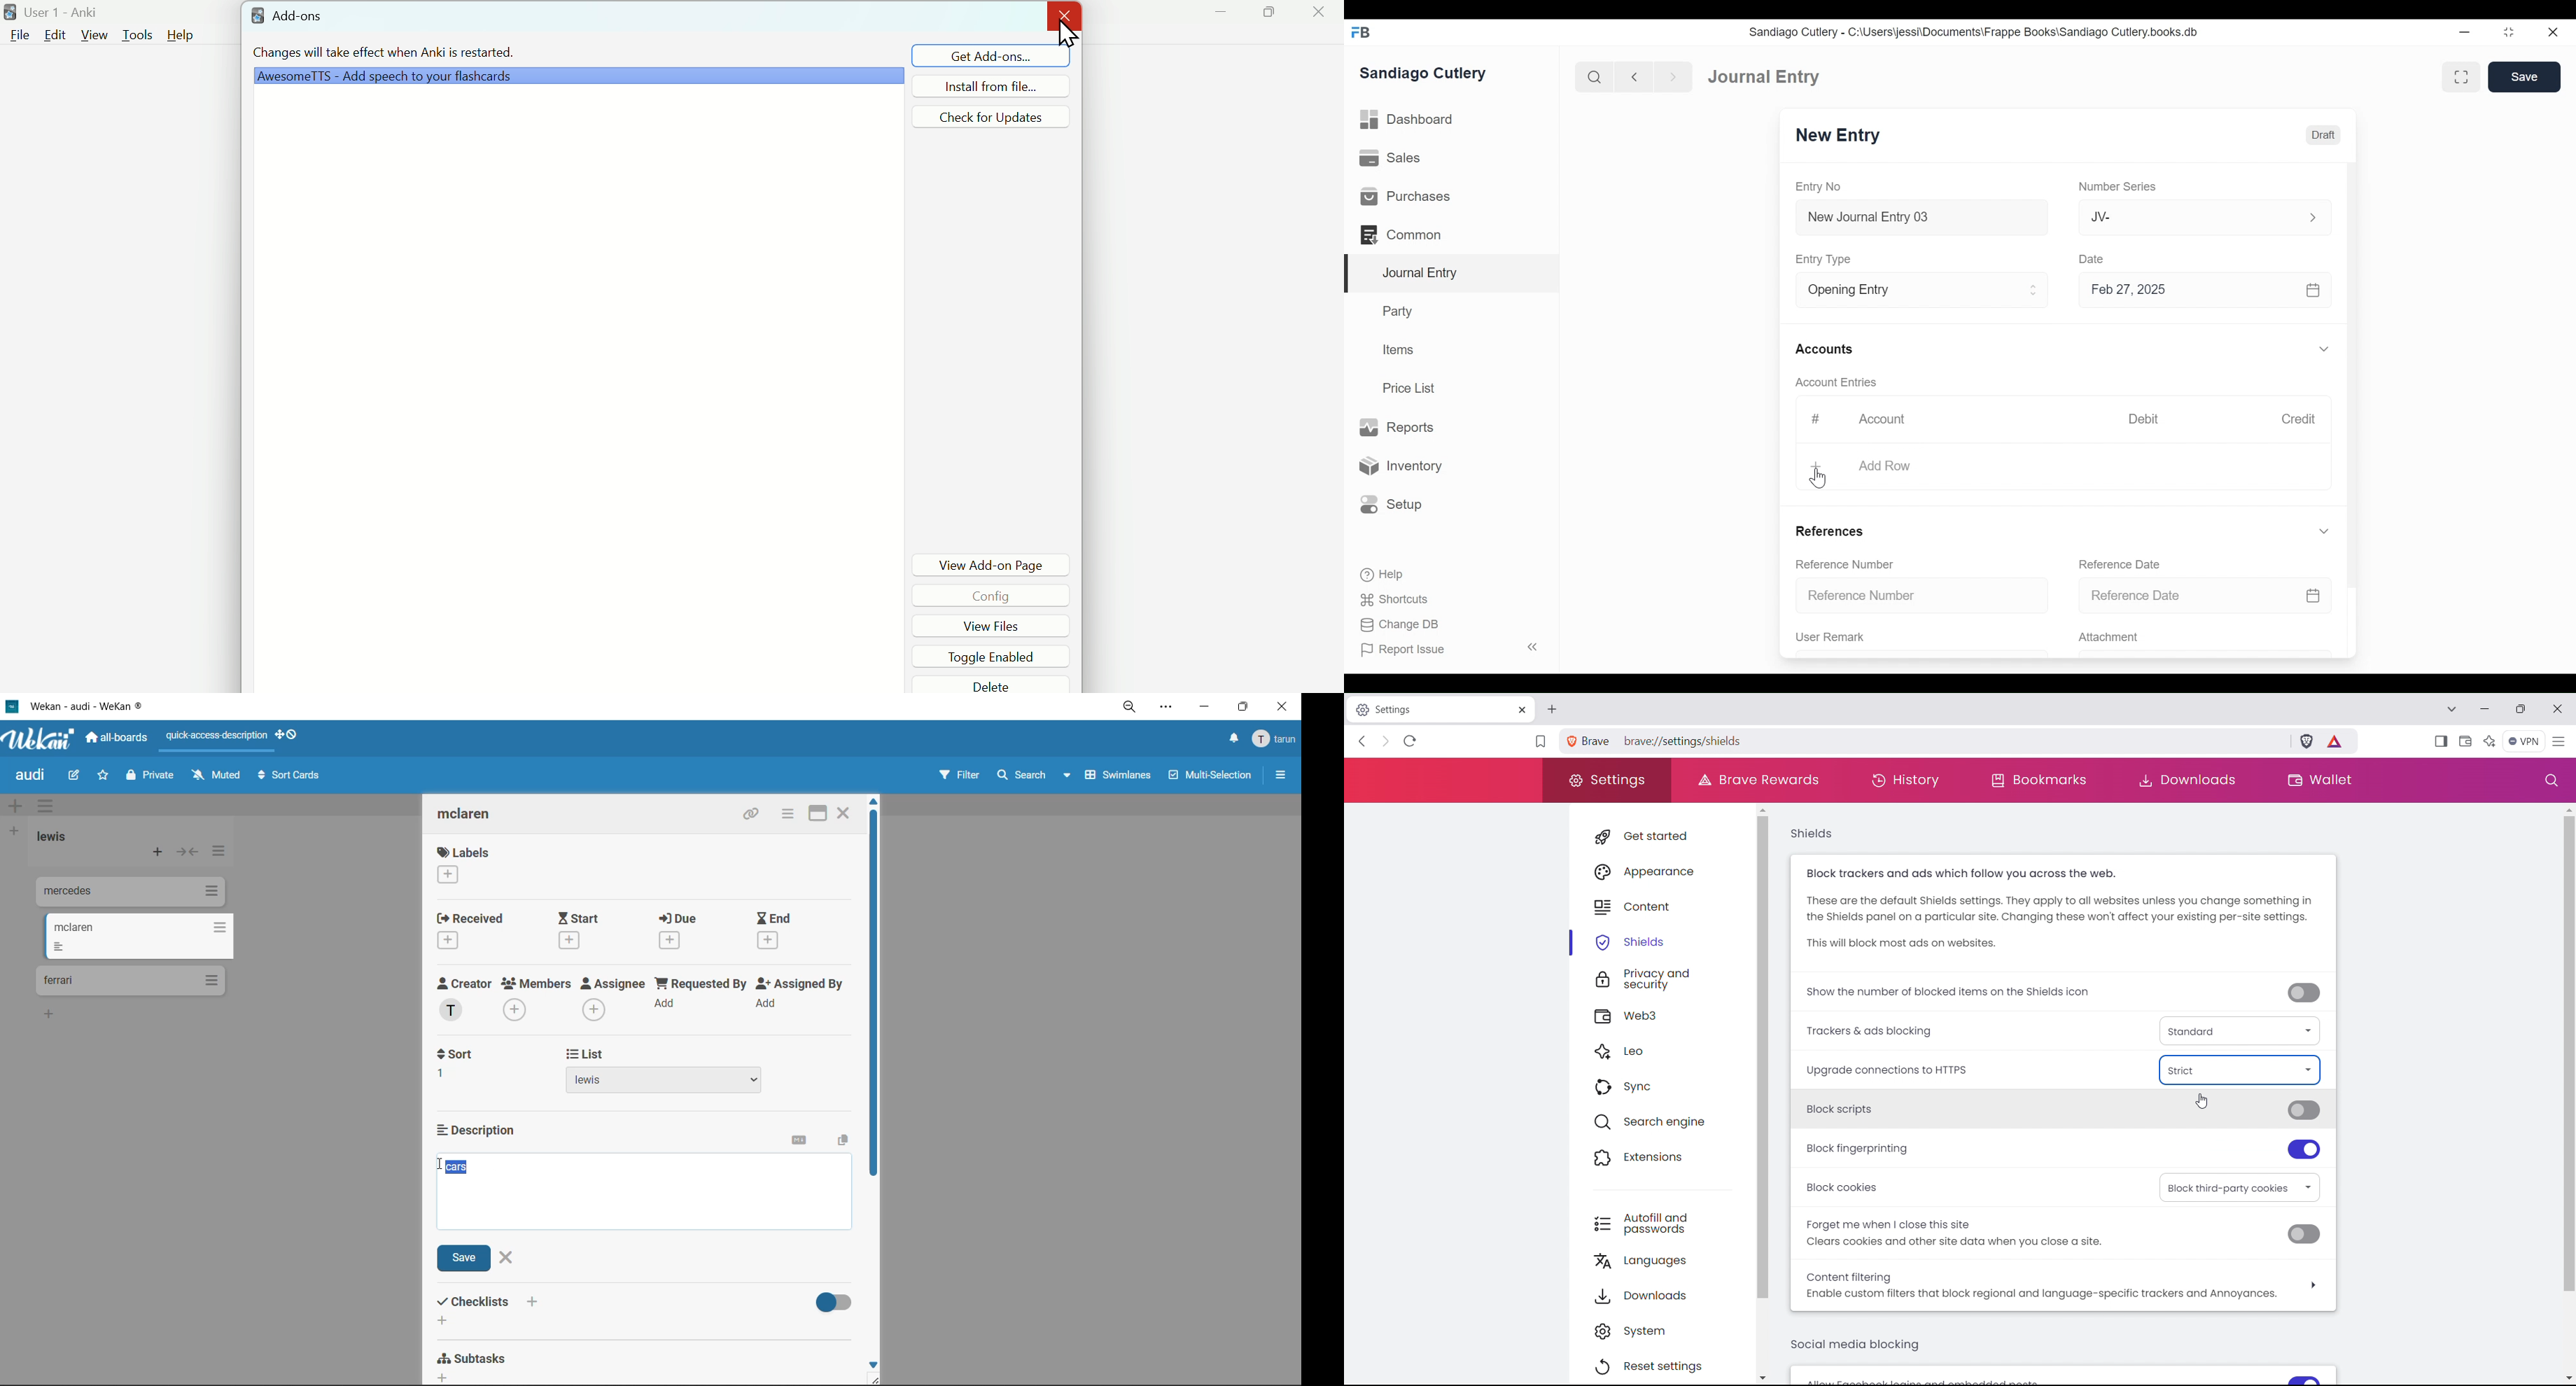  What do you see at coordinates (2552, 32) in the screenshot?
I see `Close` at bounding box center [2552, 32].